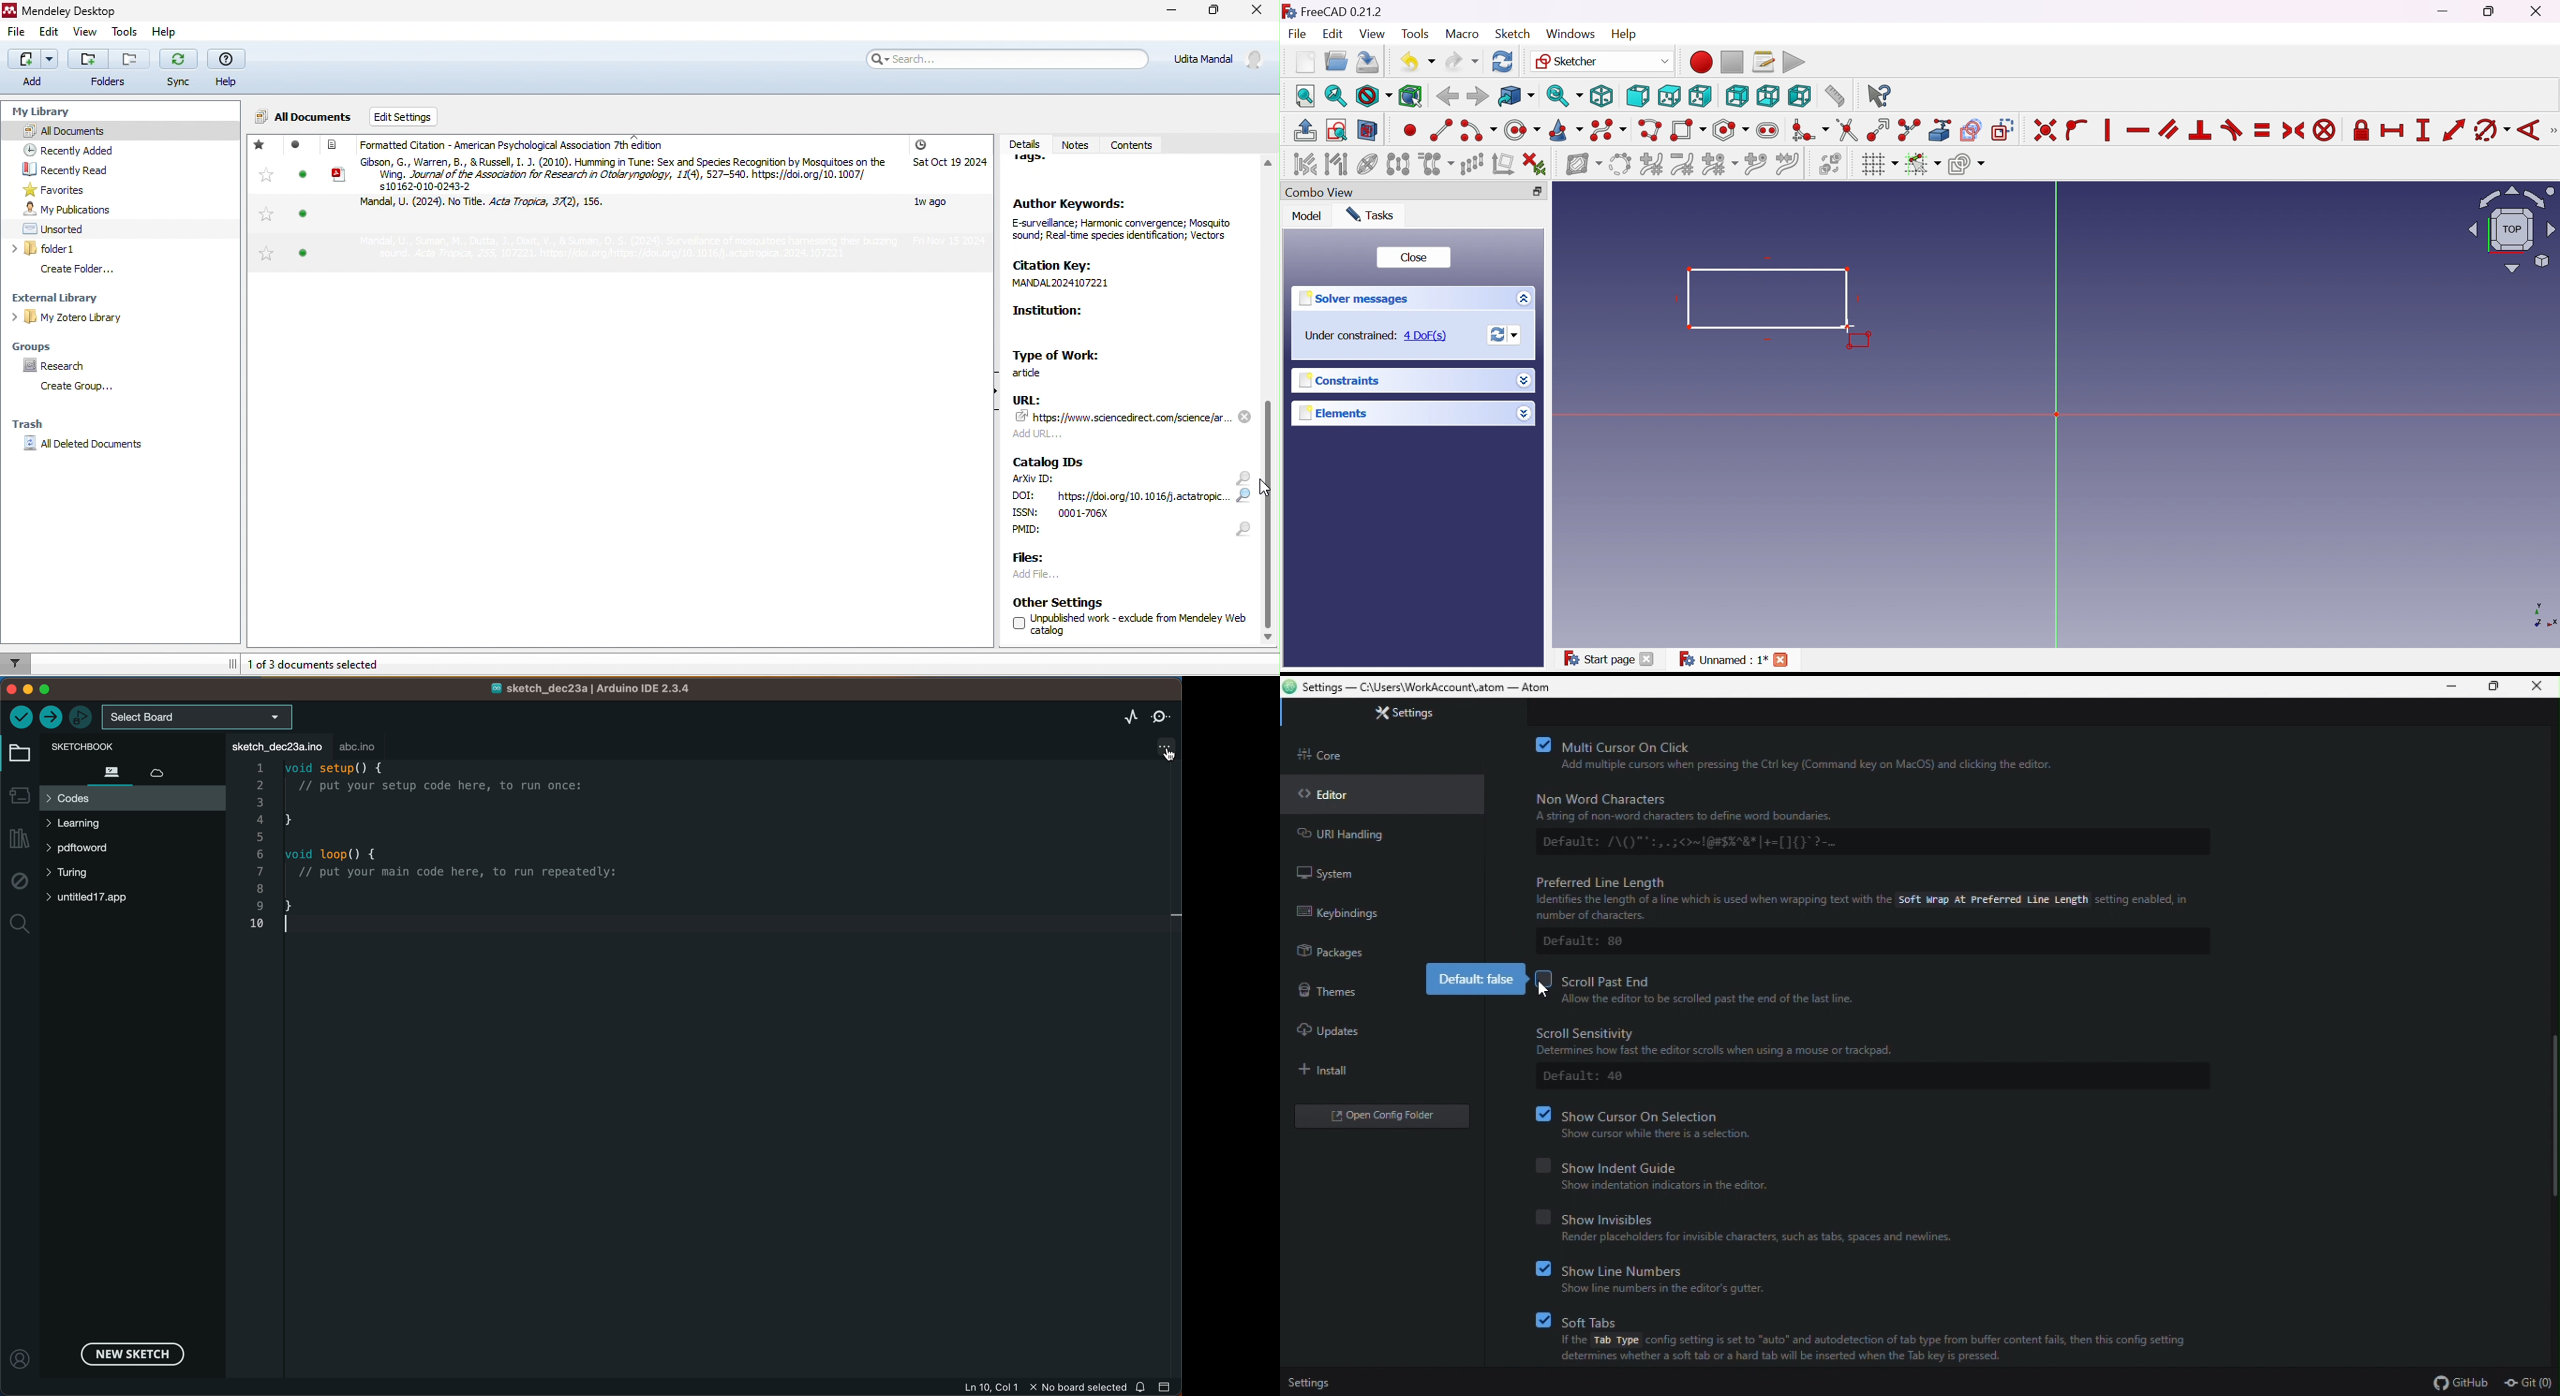  What do you see at coordinates (1699, 61) in the screenshot?
I see `Macro recording...` at bounding box center [1699, 61].